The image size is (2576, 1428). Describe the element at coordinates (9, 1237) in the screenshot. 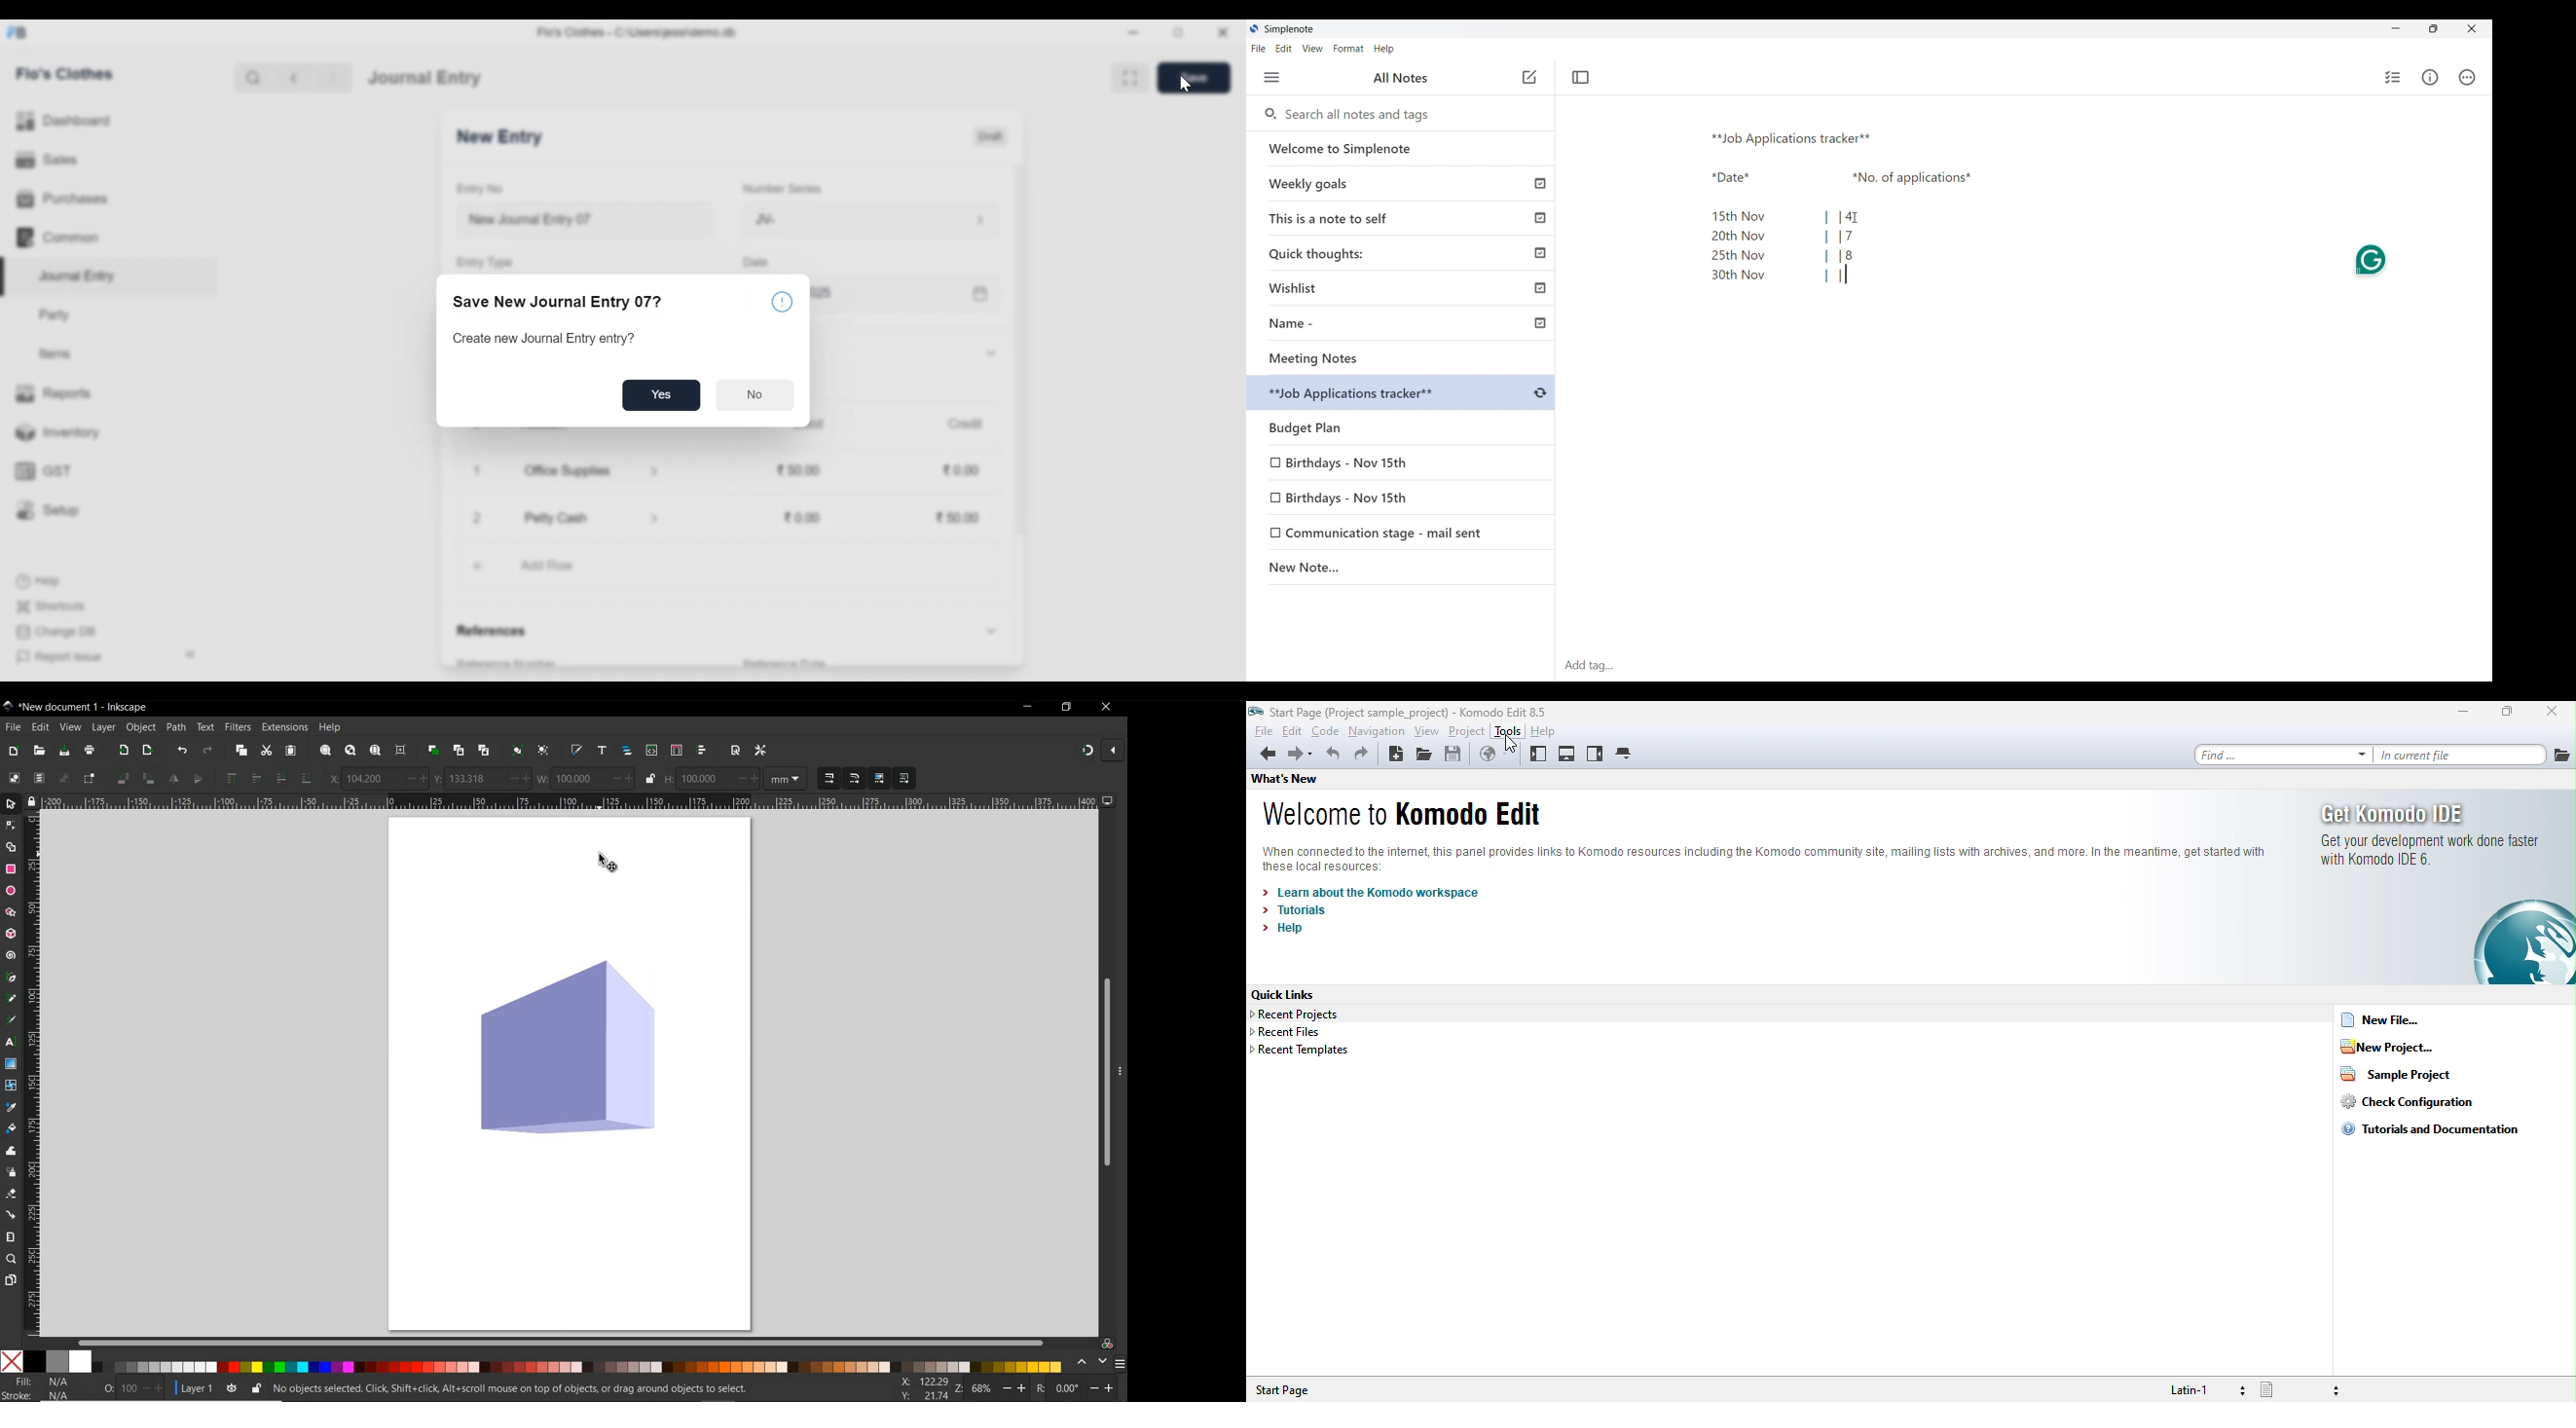

I see `measure tool` at that location.